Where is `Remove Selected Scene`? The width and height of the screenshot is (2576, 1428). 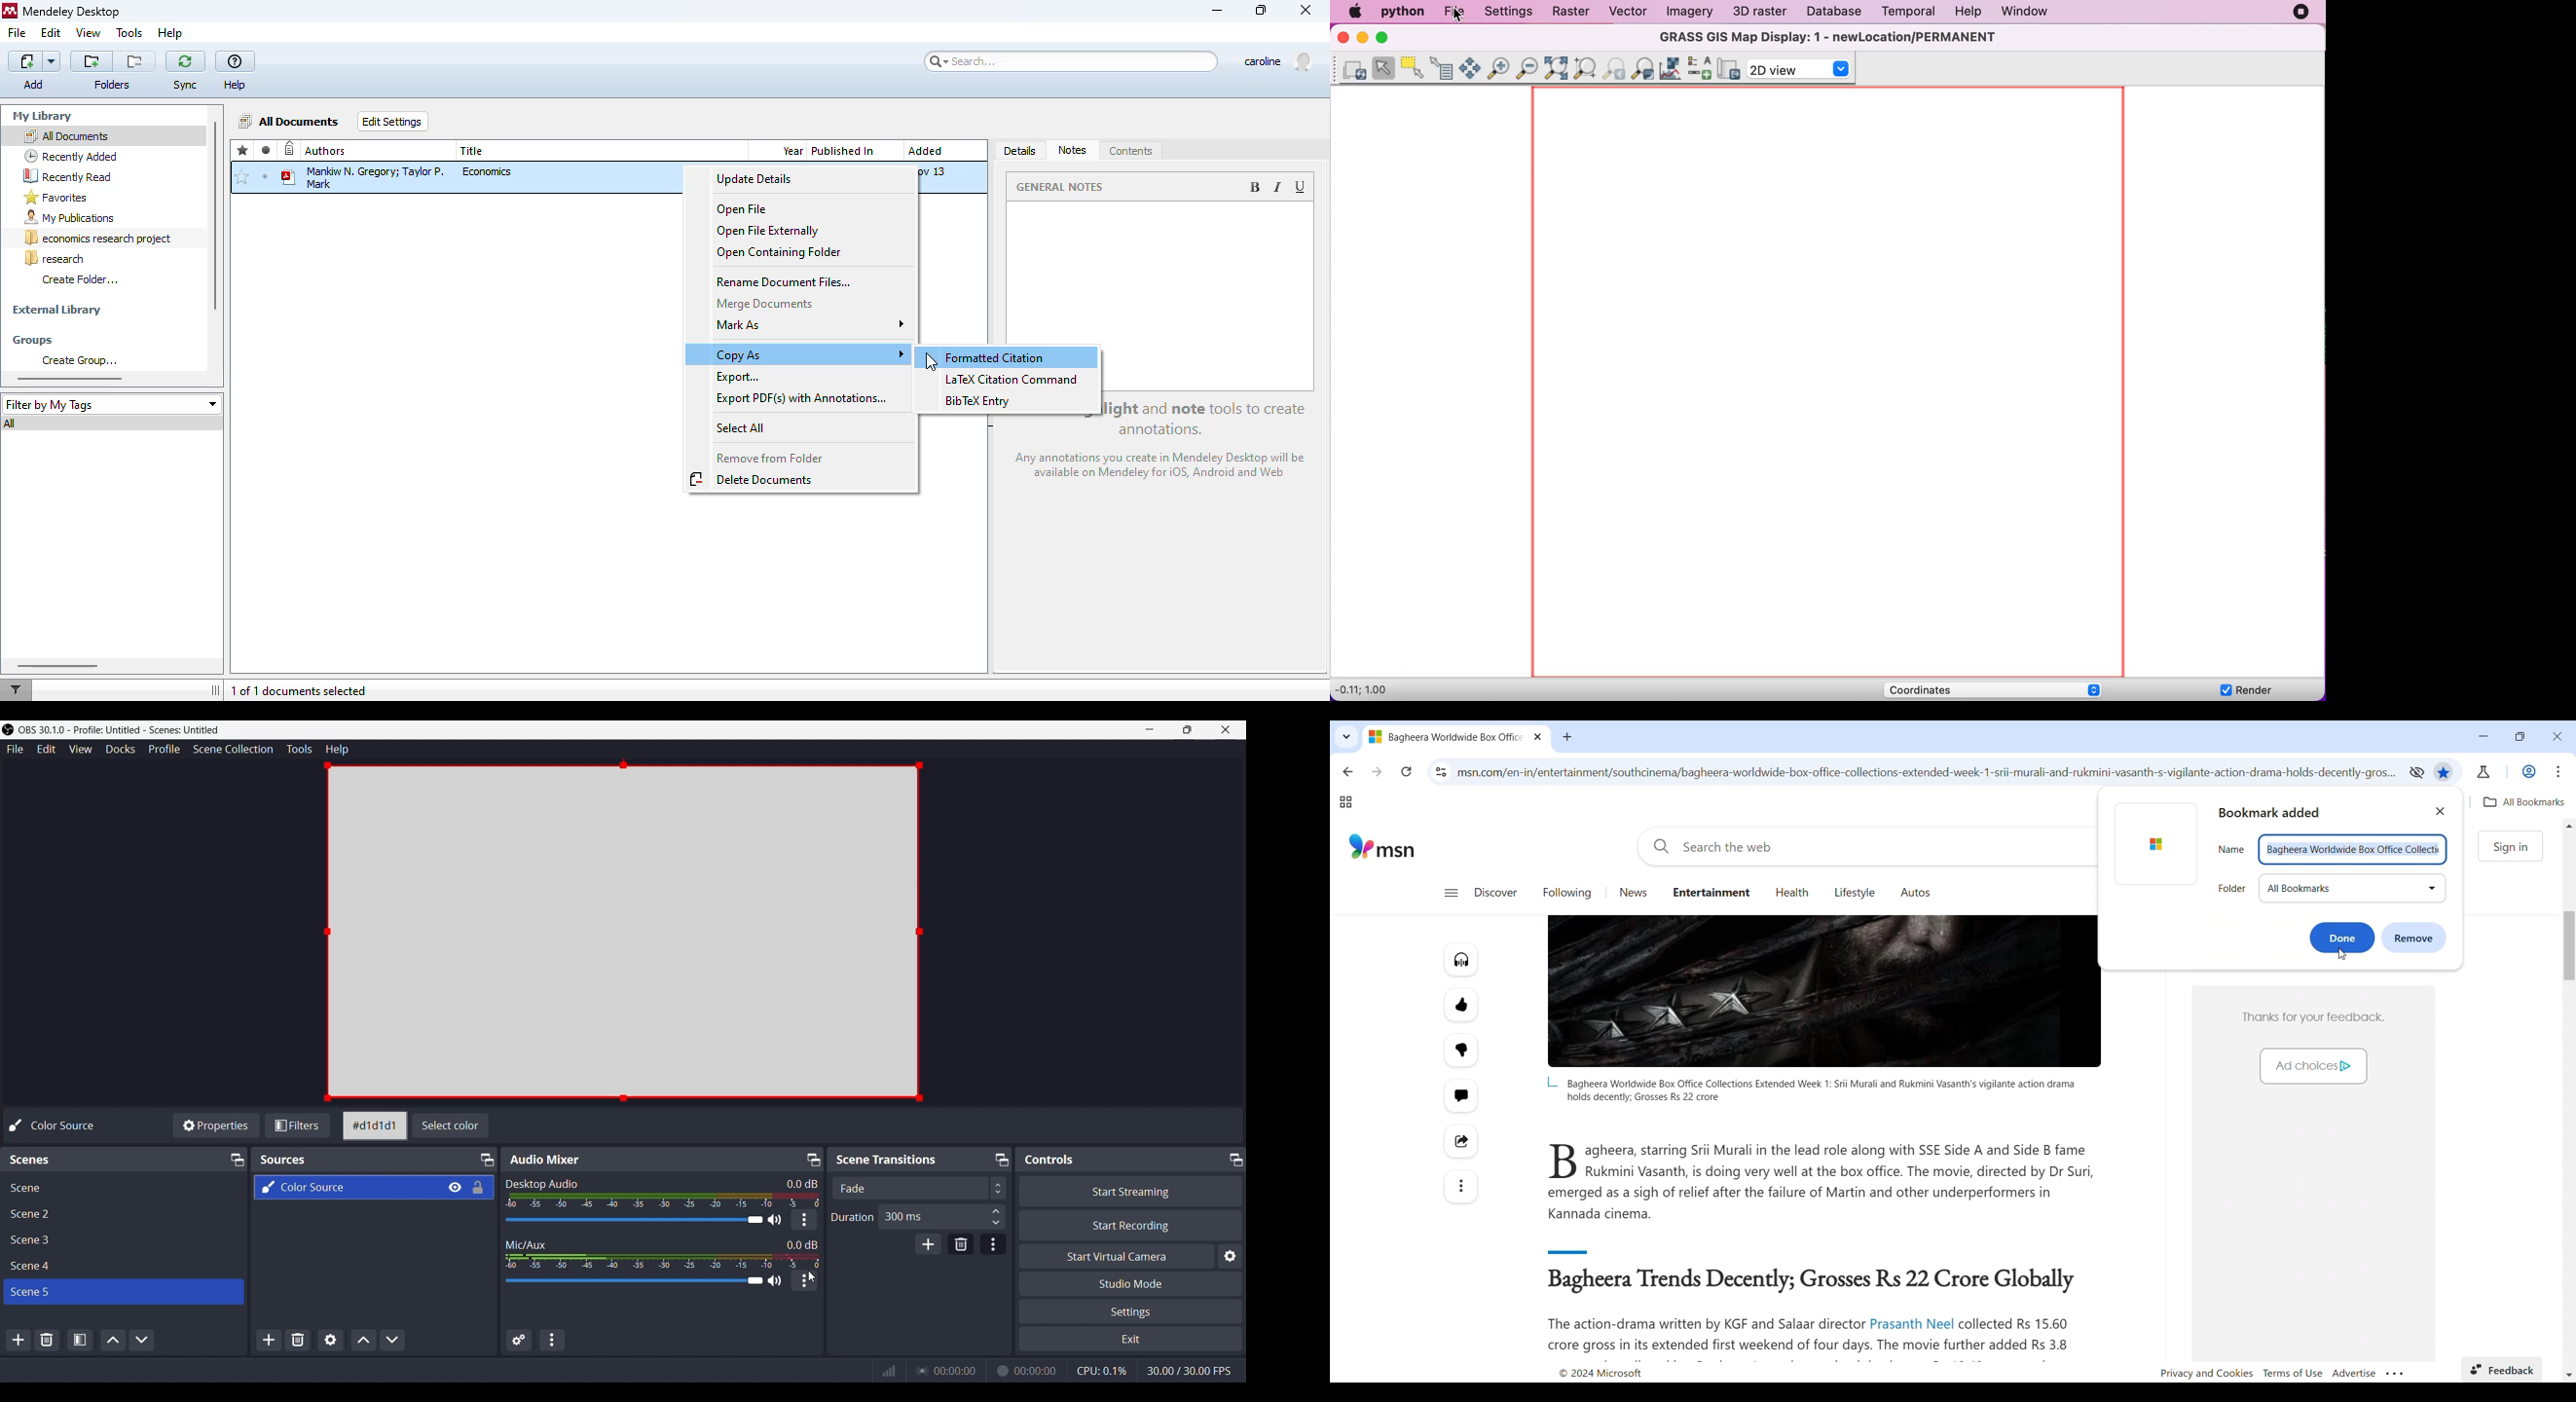
Remove Selected Scene is located at coordinates (47, 1338).